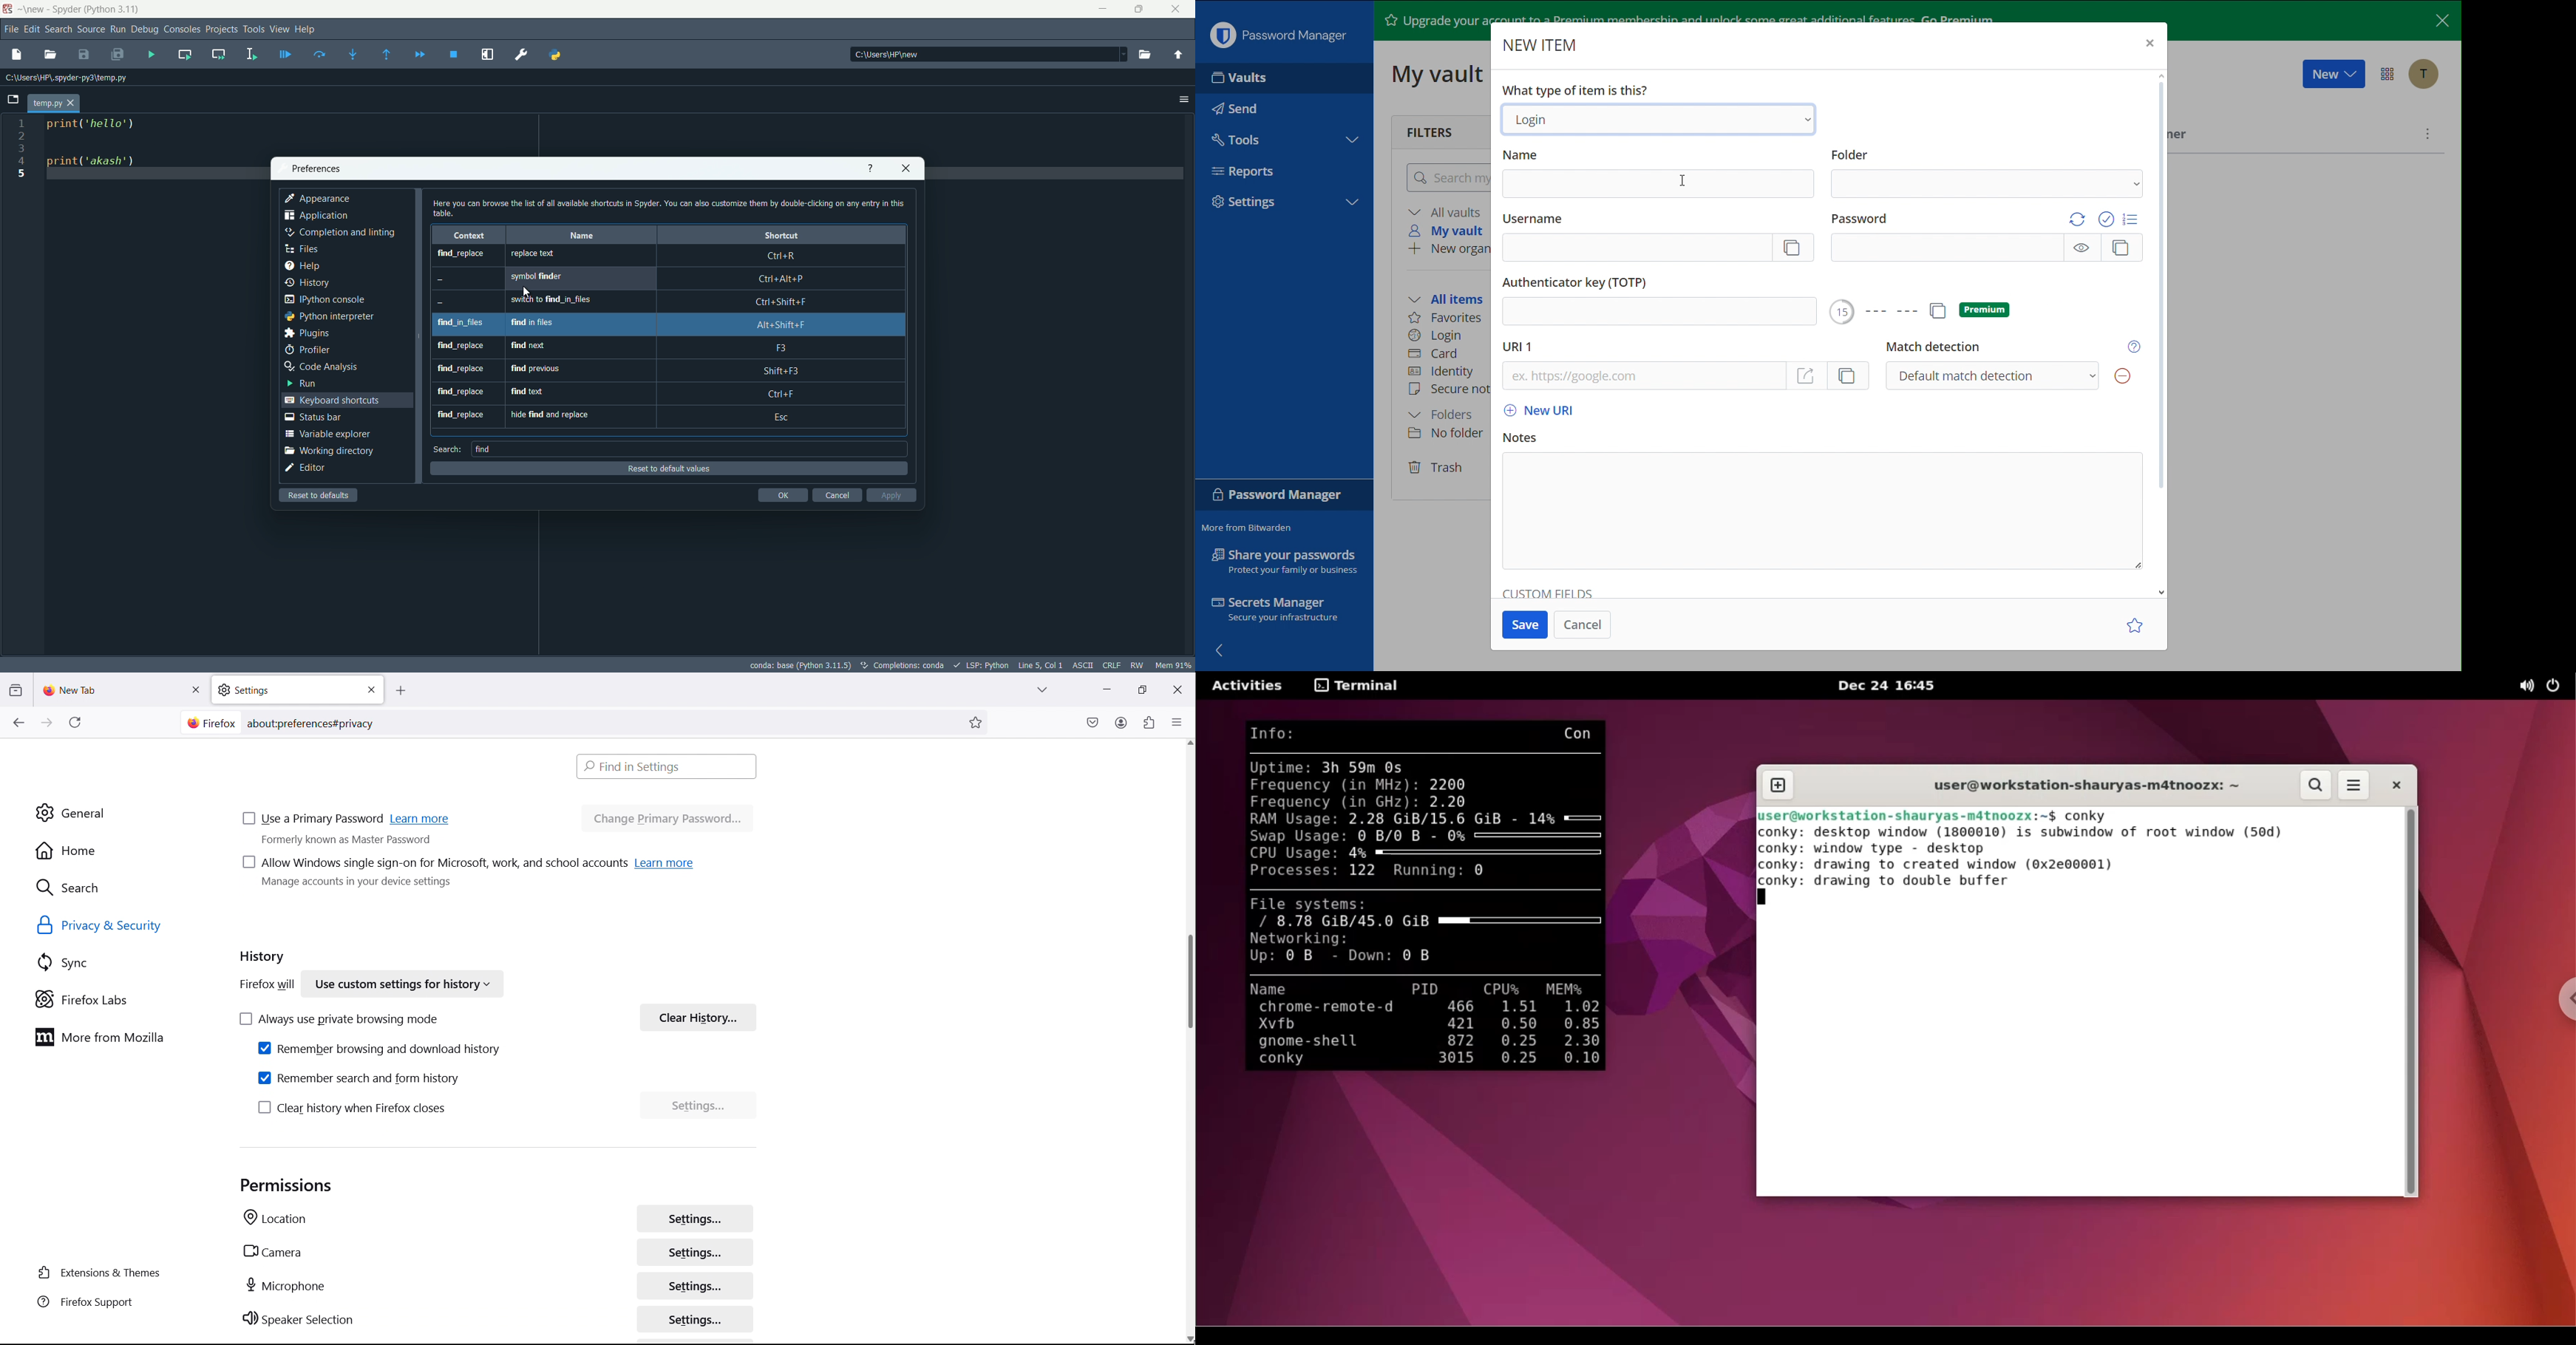 This screenshot has height=1372, width=2576. What do you see at coordinates (904, 666) in the screenshot?
I see `Completions:conda ` at bounding box center [904, 666].